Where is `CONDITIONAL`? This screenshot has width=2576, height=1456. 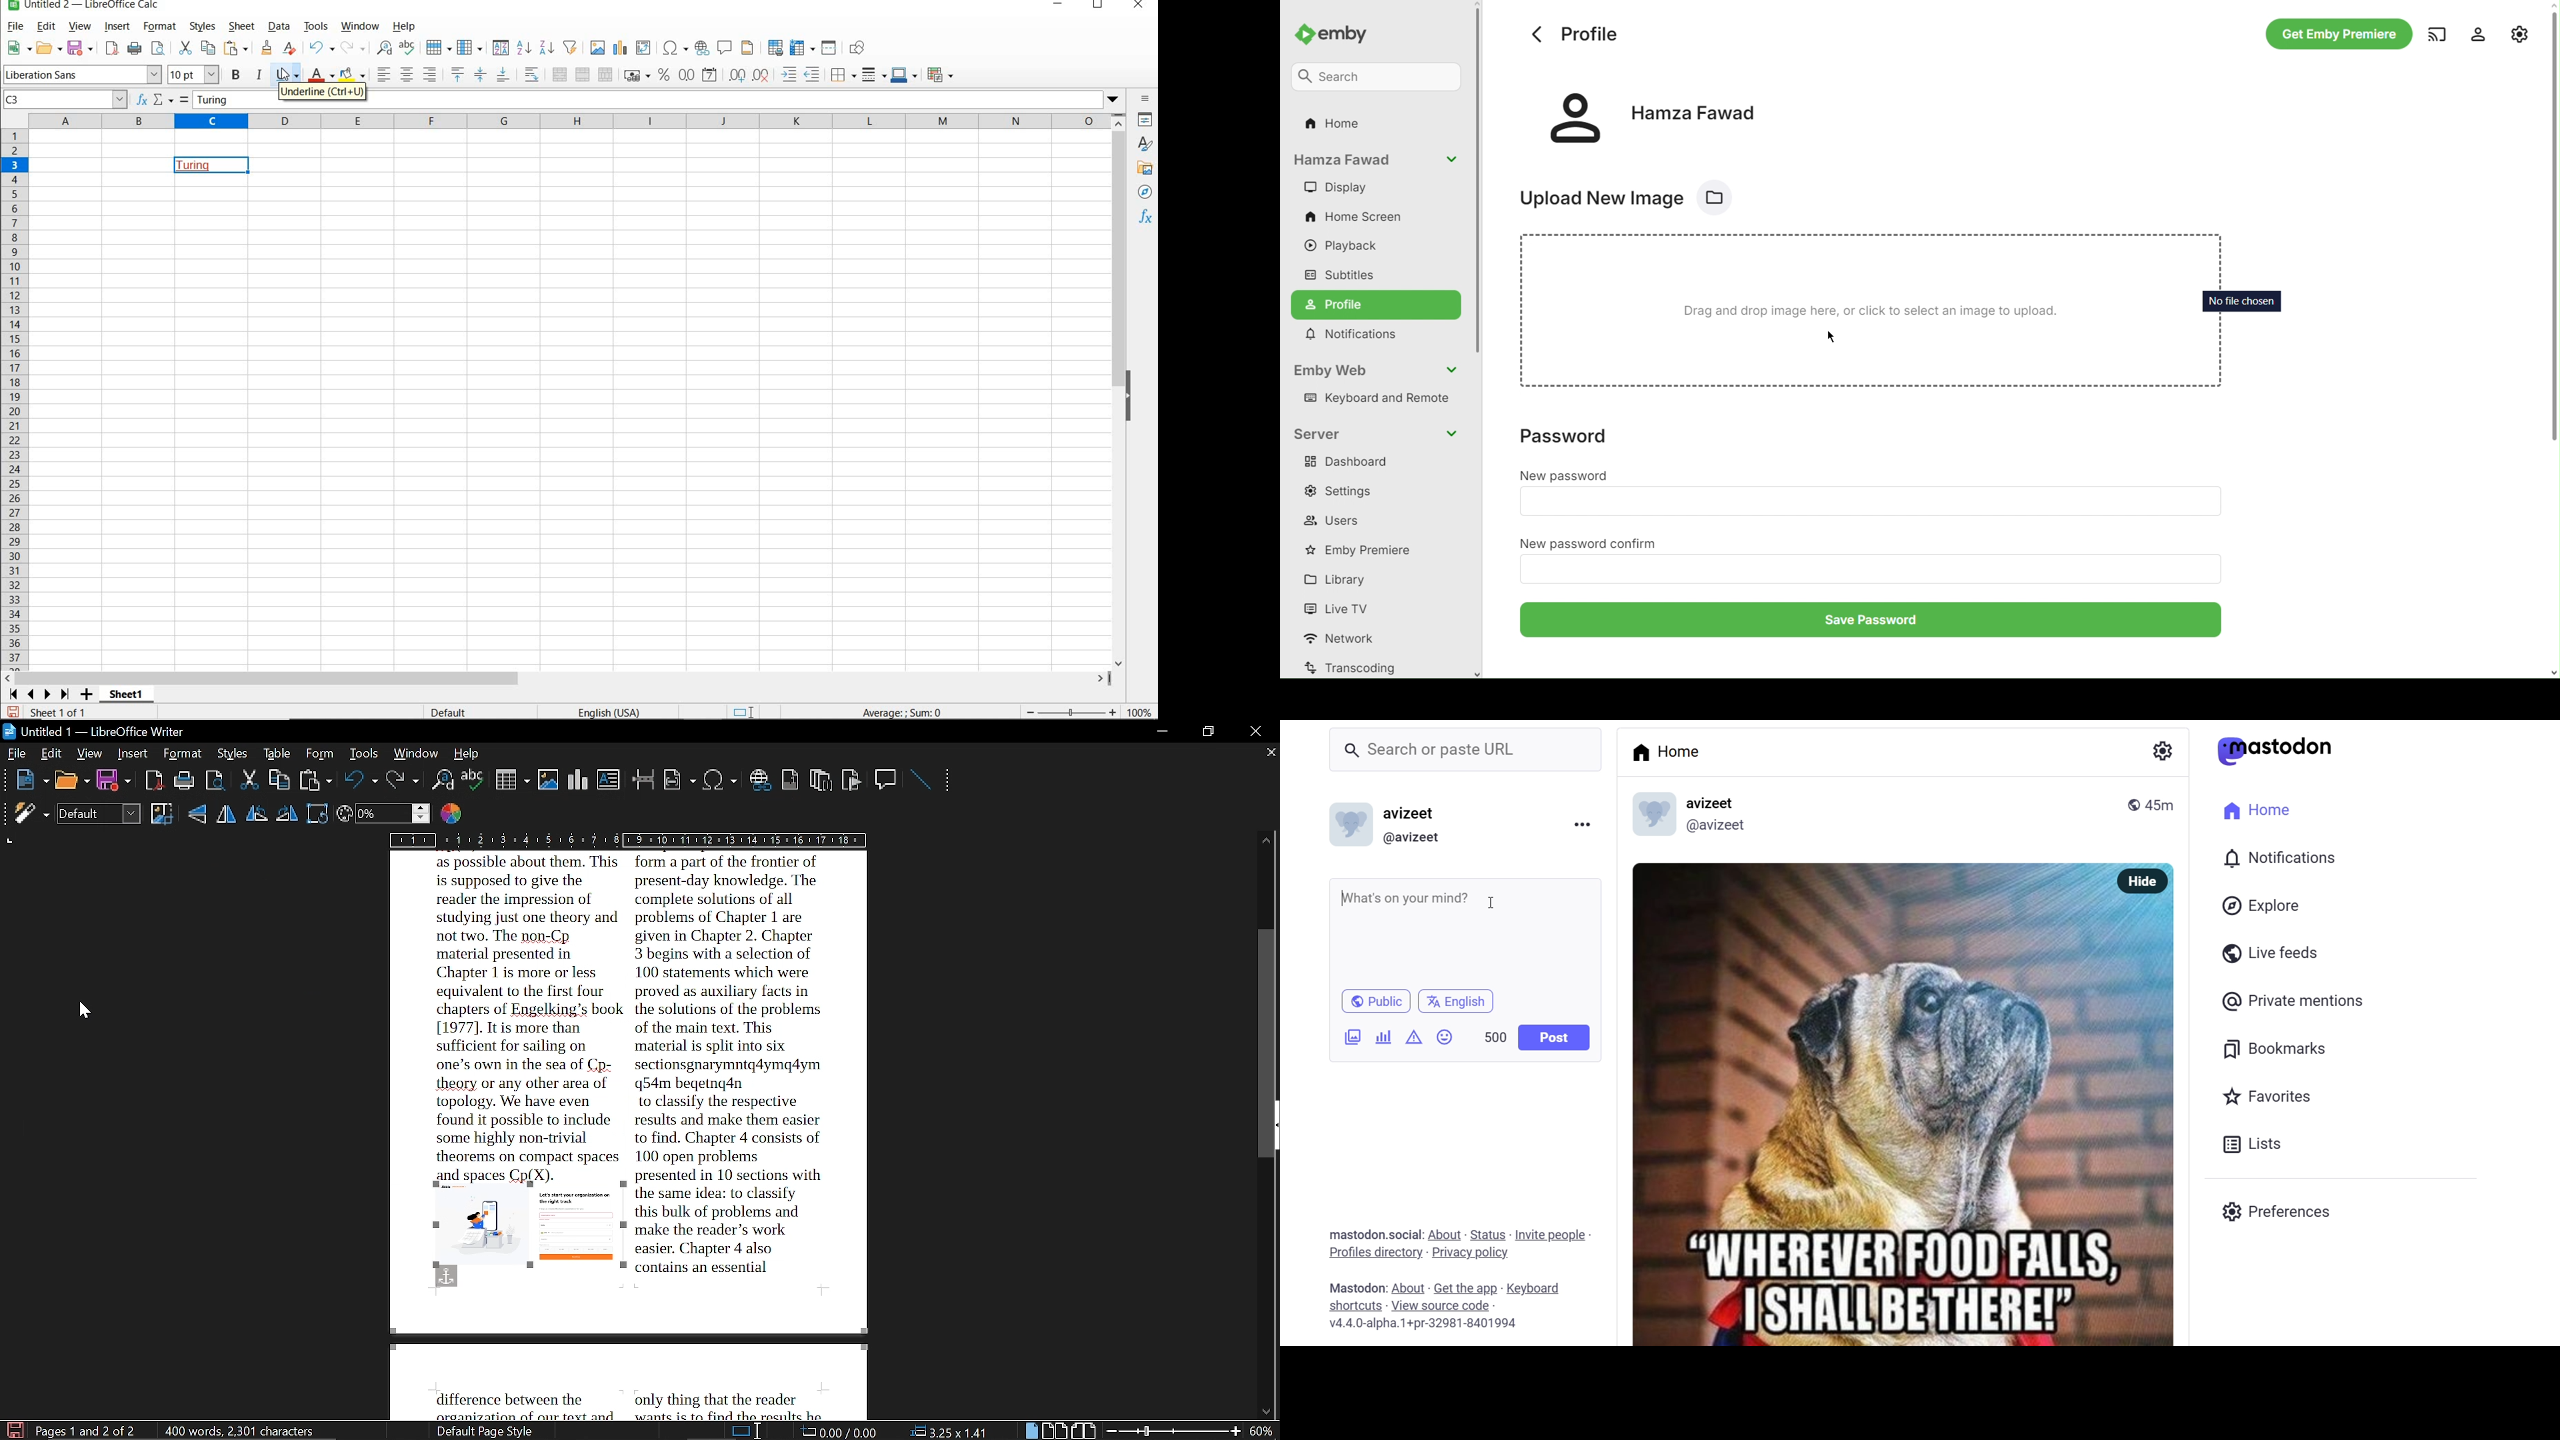 CONDITIONAL is located at coordinates (939, 74).